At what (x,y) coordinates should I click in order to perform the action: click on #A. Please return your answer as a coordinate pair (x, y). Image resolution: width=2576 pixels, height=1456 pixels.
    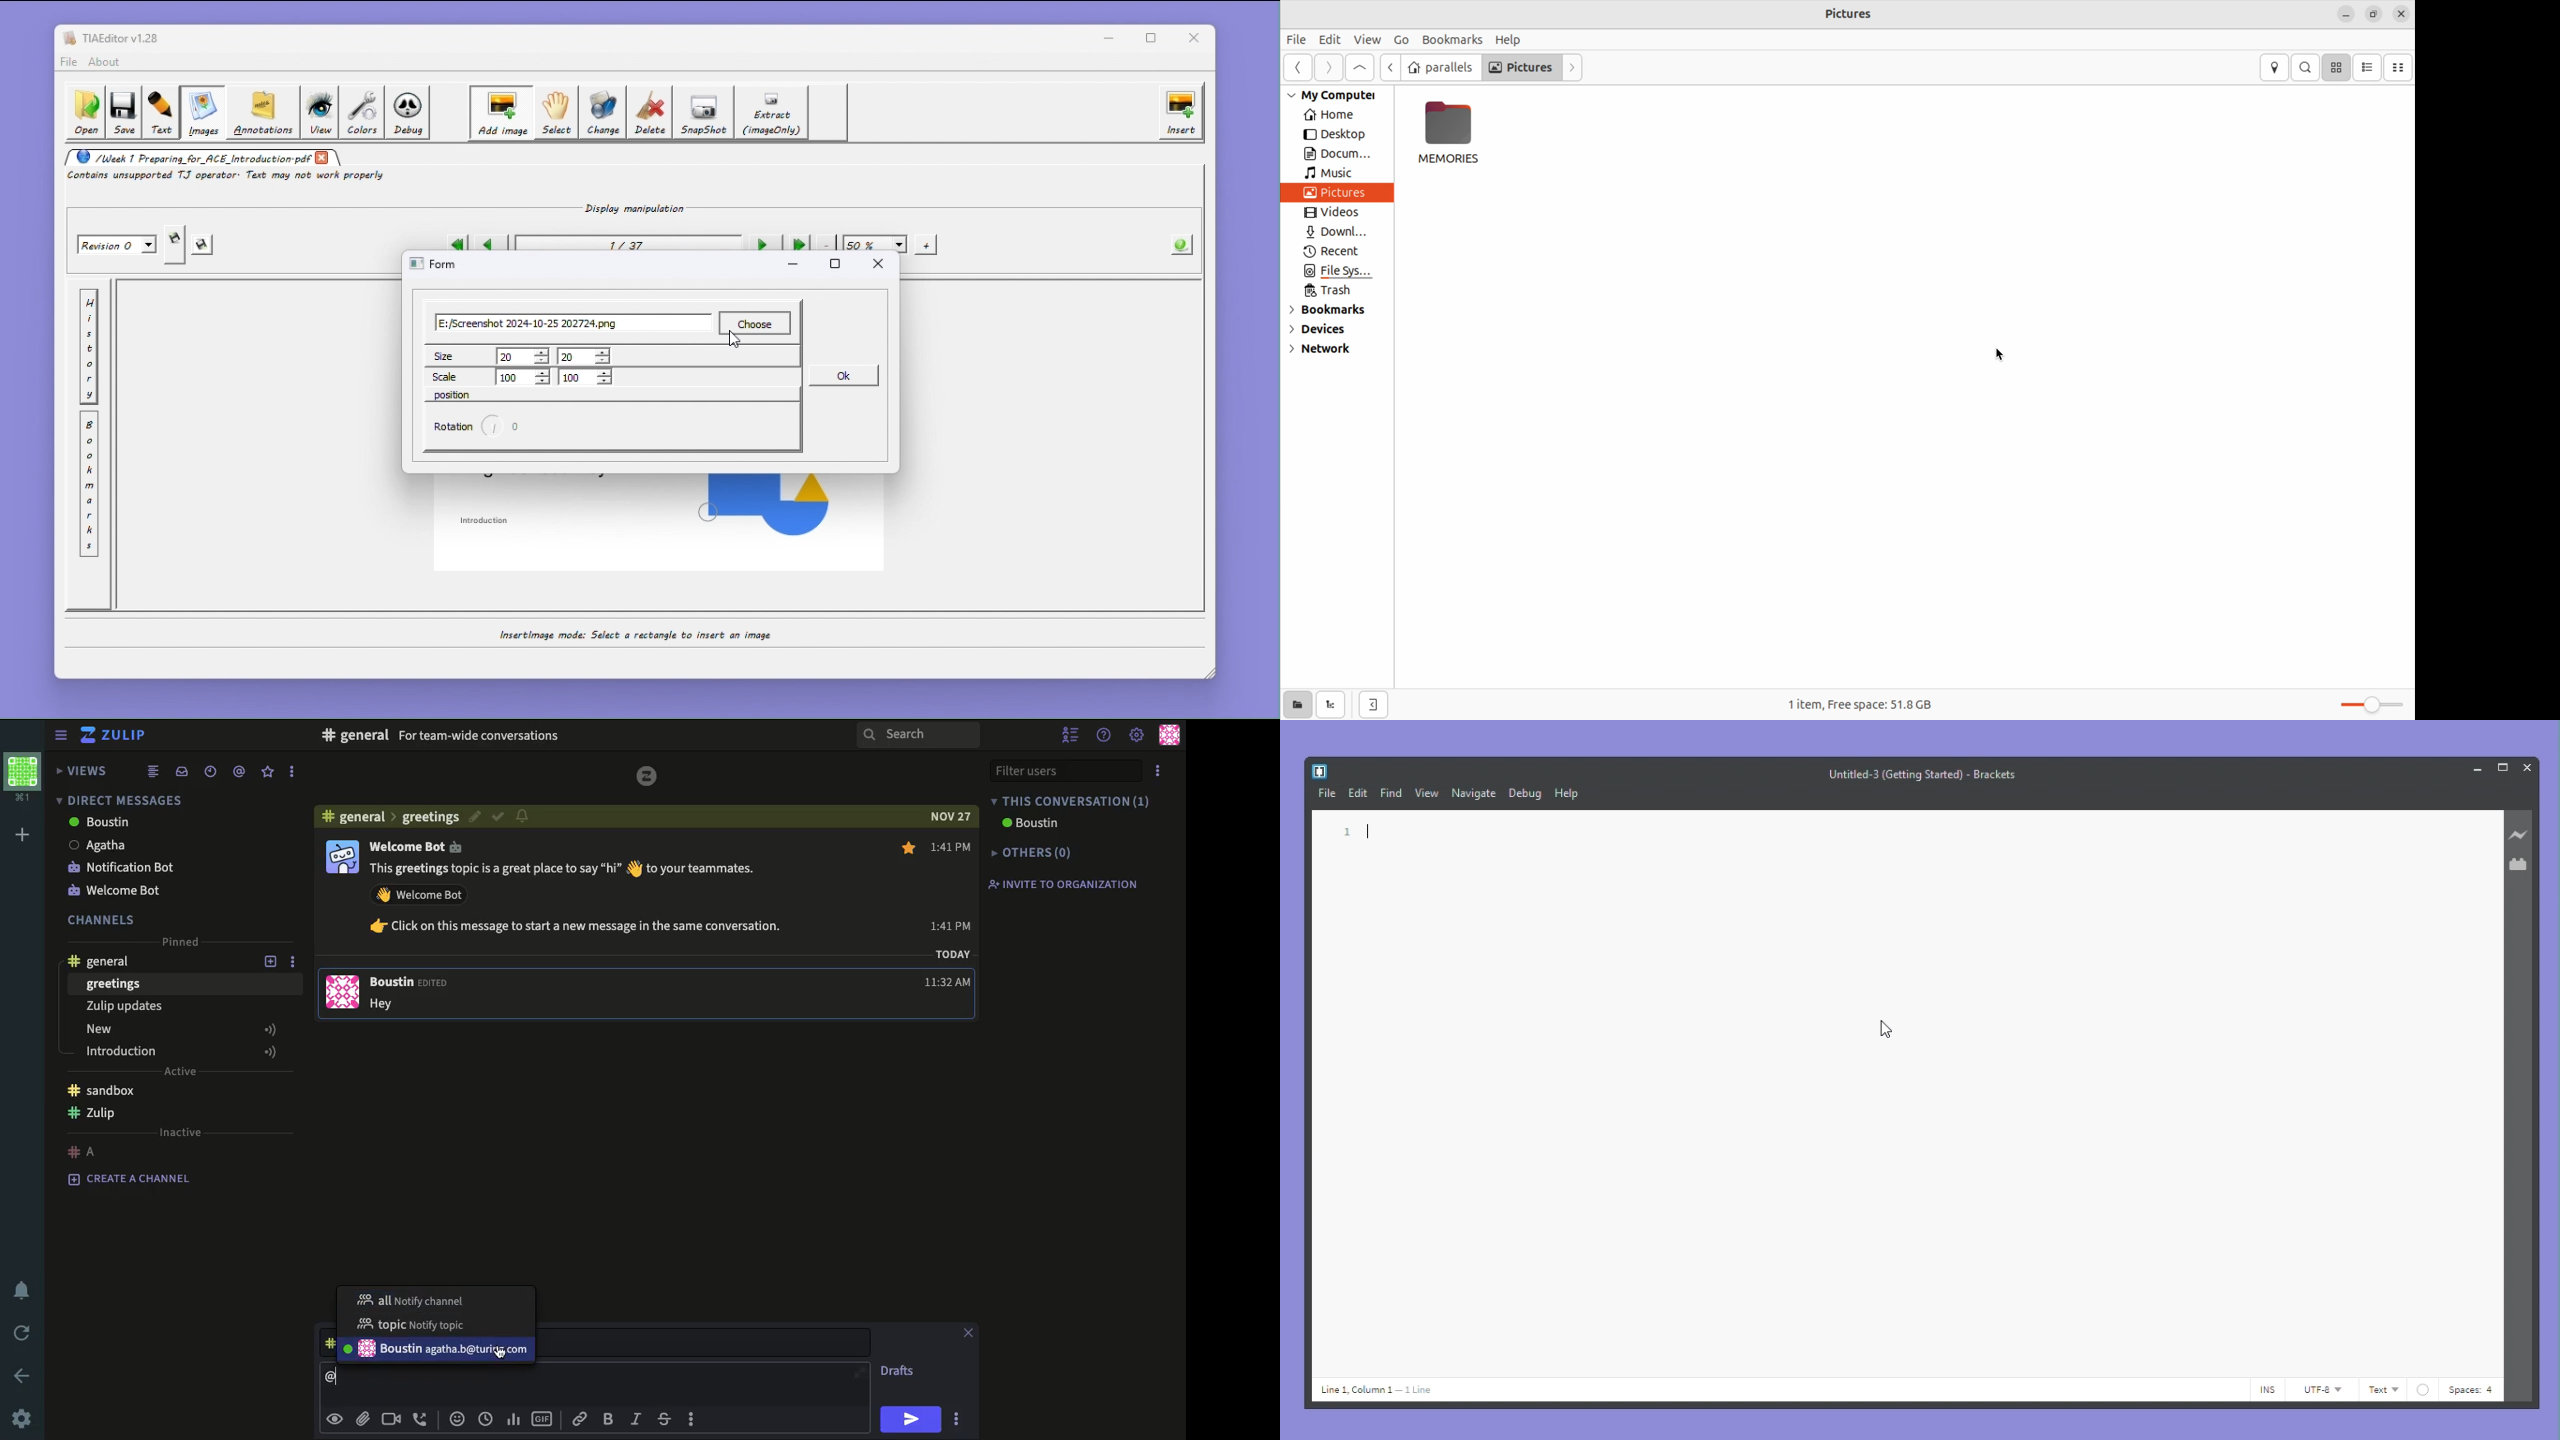
    Looking at the image, I should click on (85, 1148).